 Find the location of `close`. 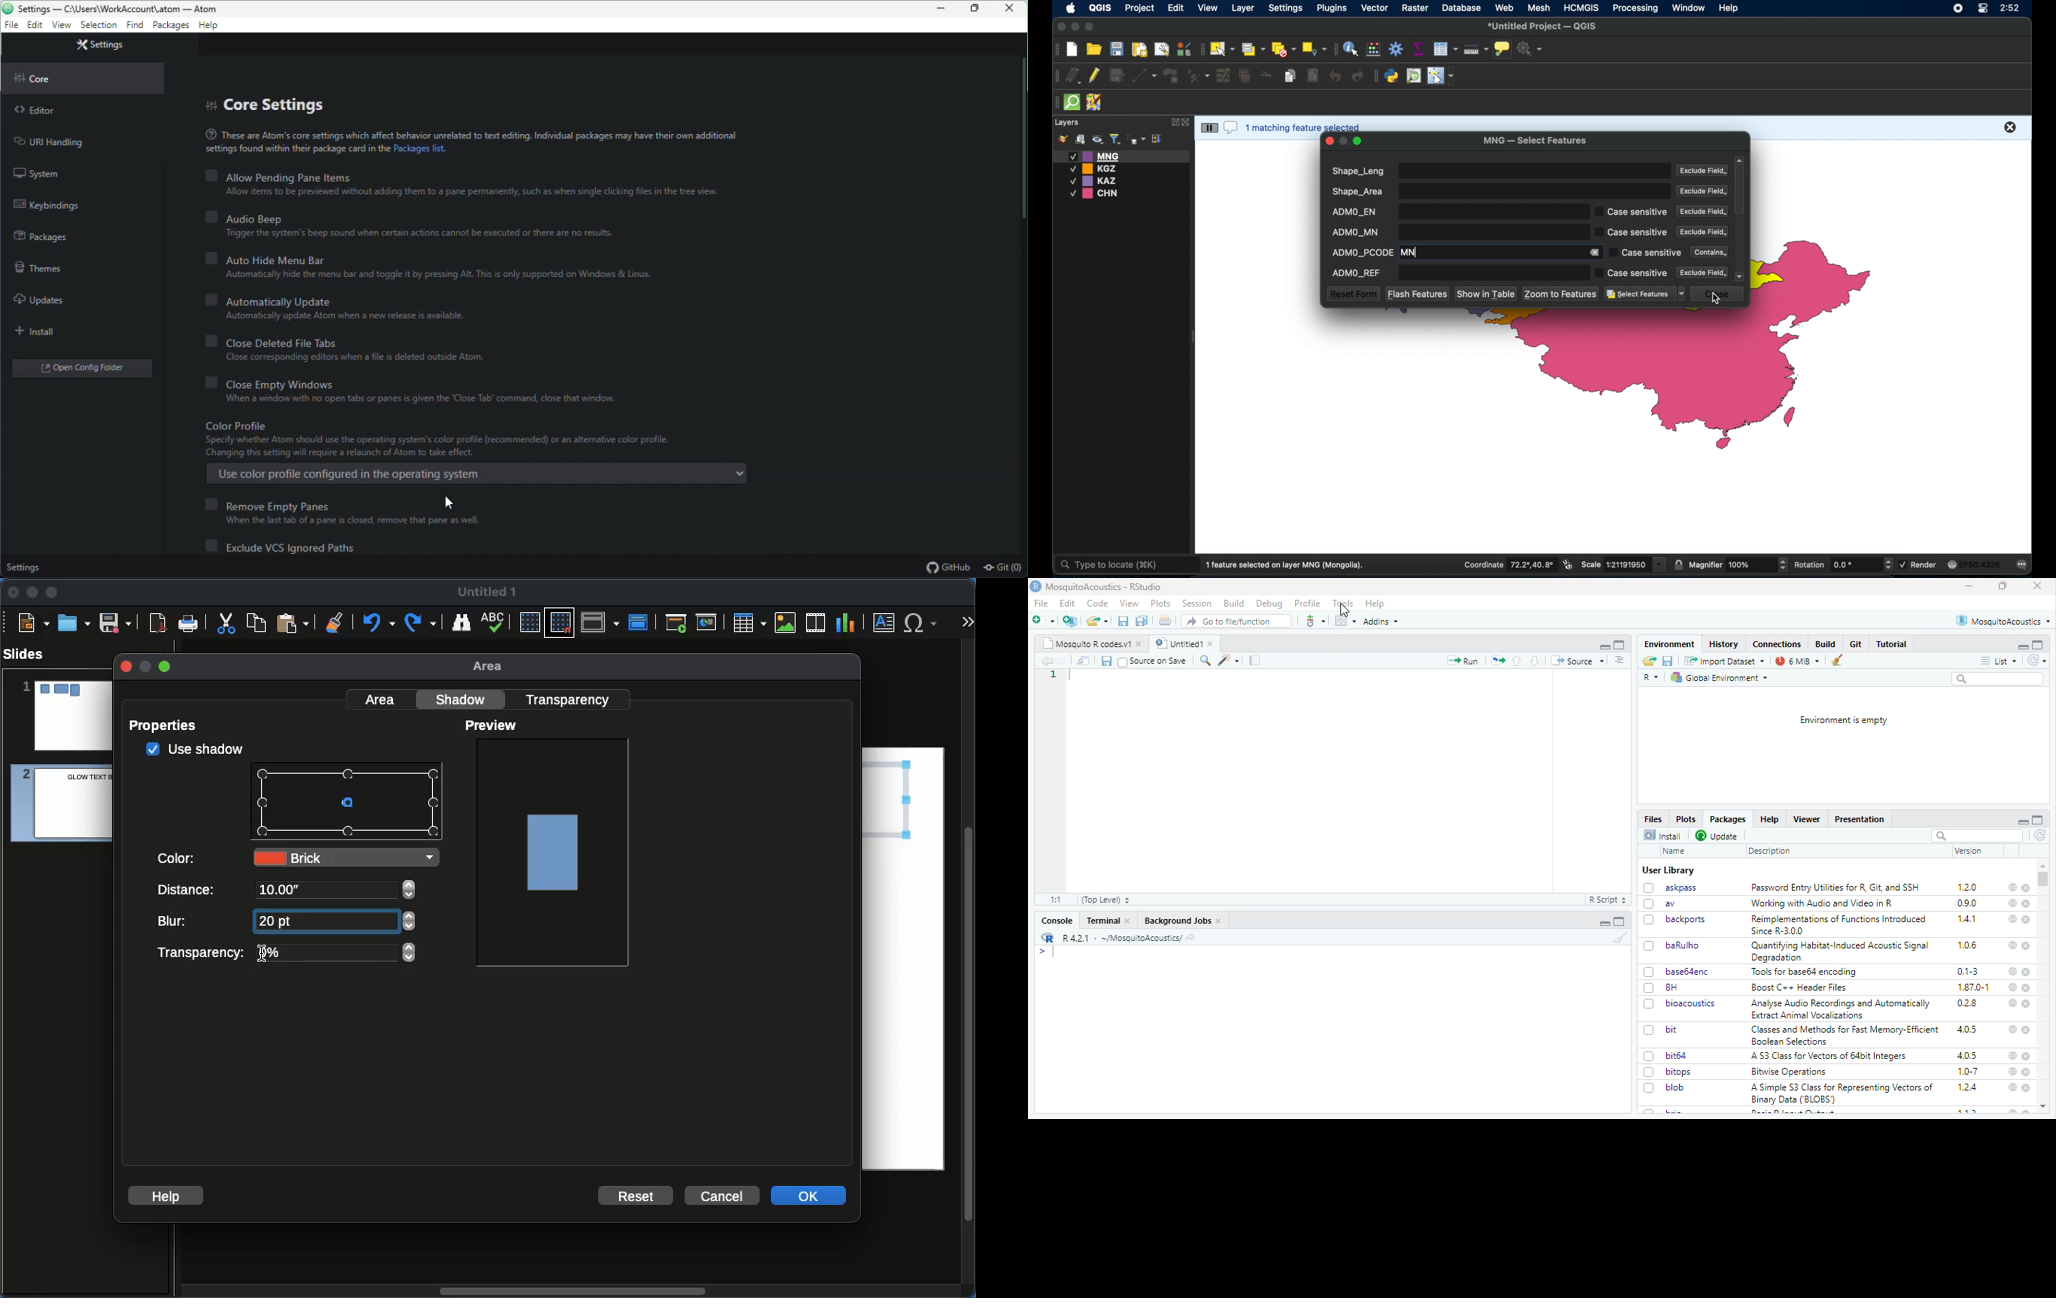

close is located at coordinates (1219, 922).